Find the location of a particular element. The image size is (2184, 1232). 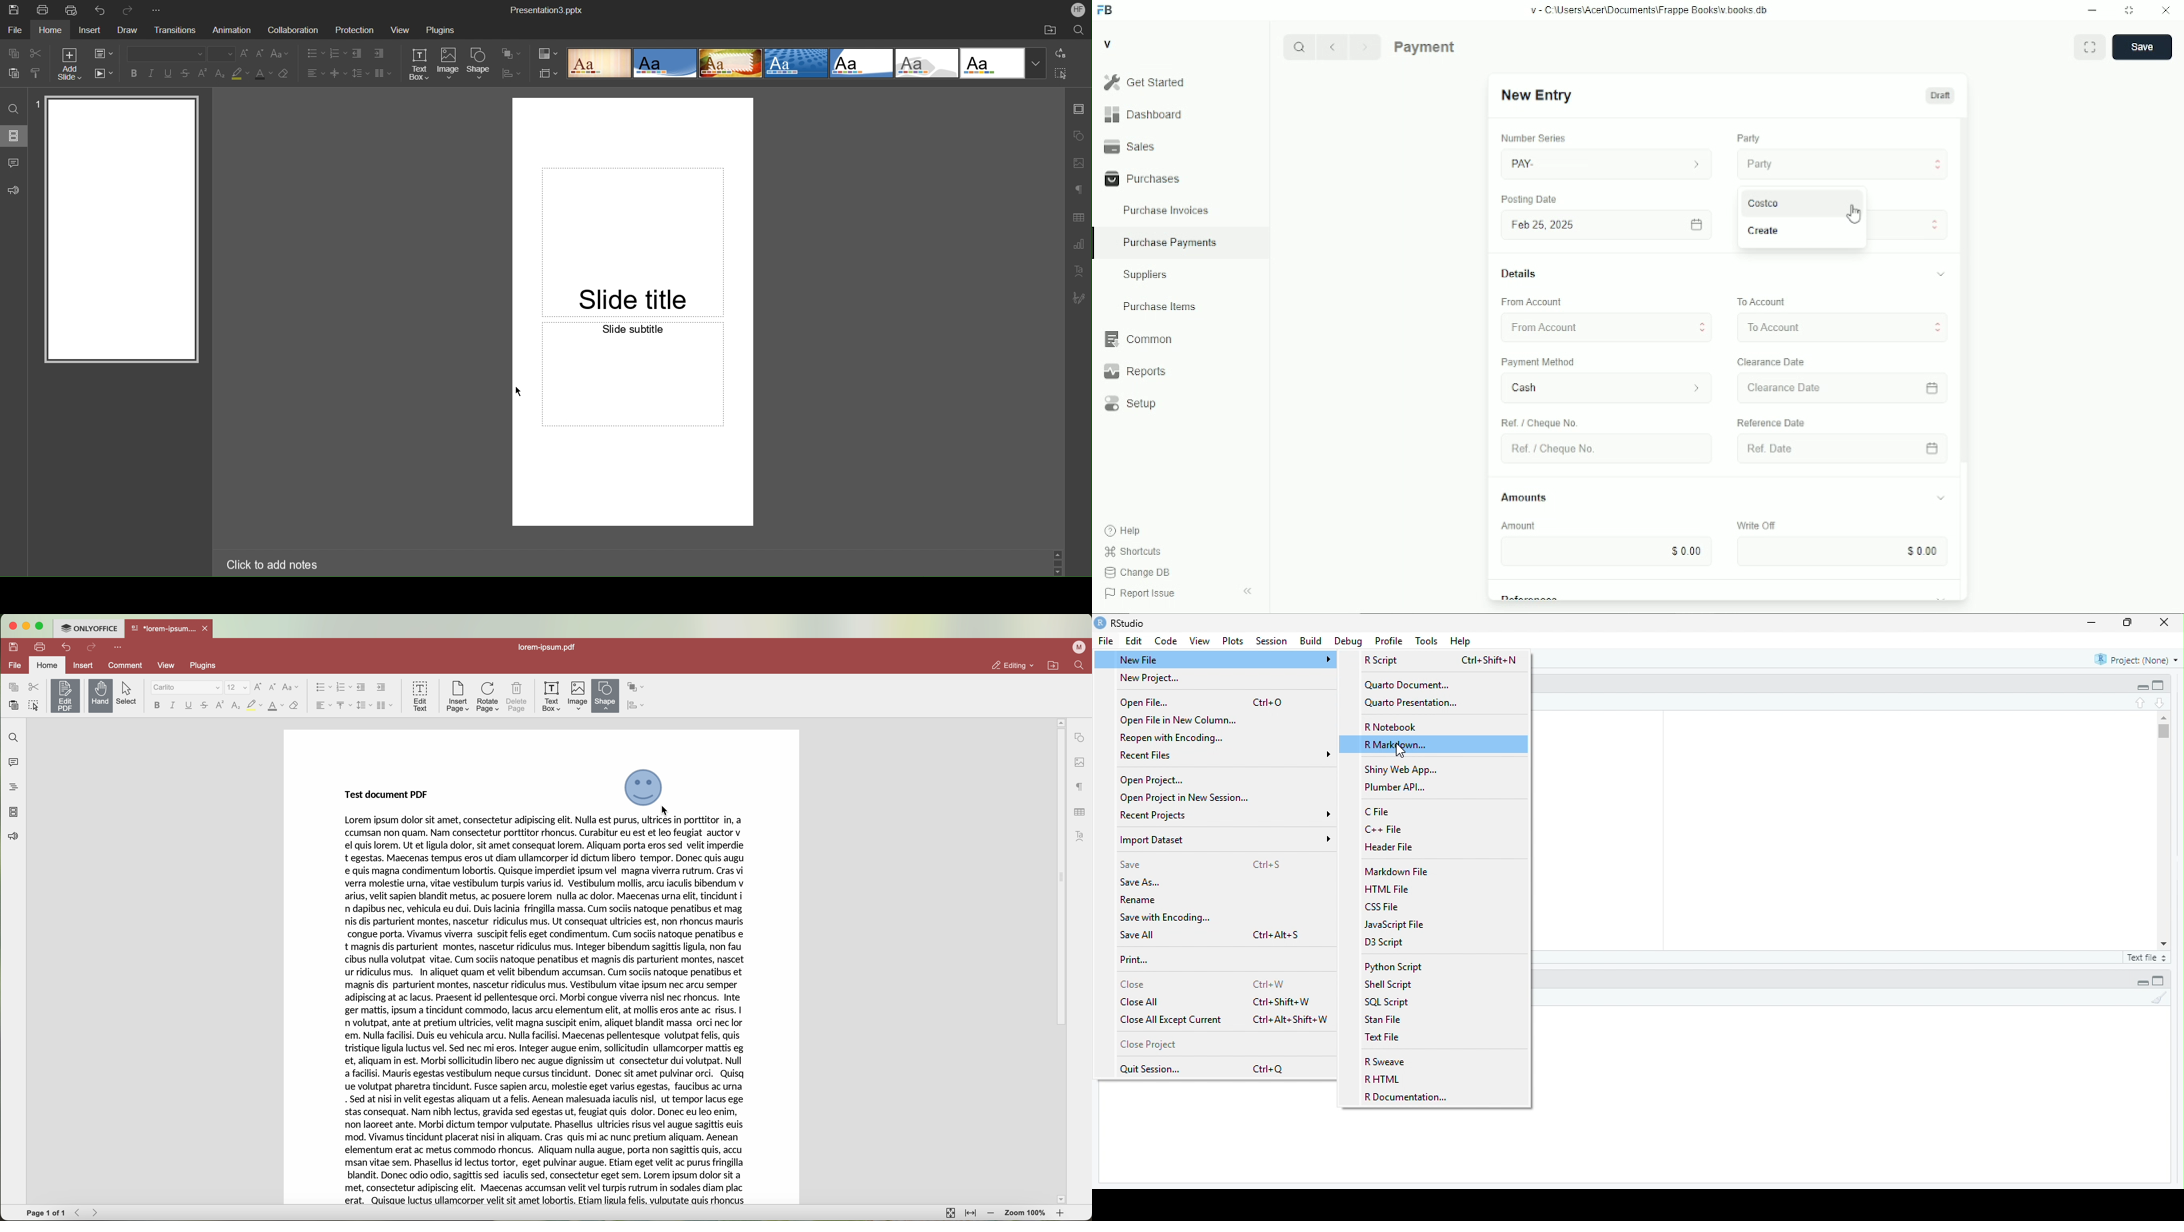

Insert is located at coordinates (90, 31).